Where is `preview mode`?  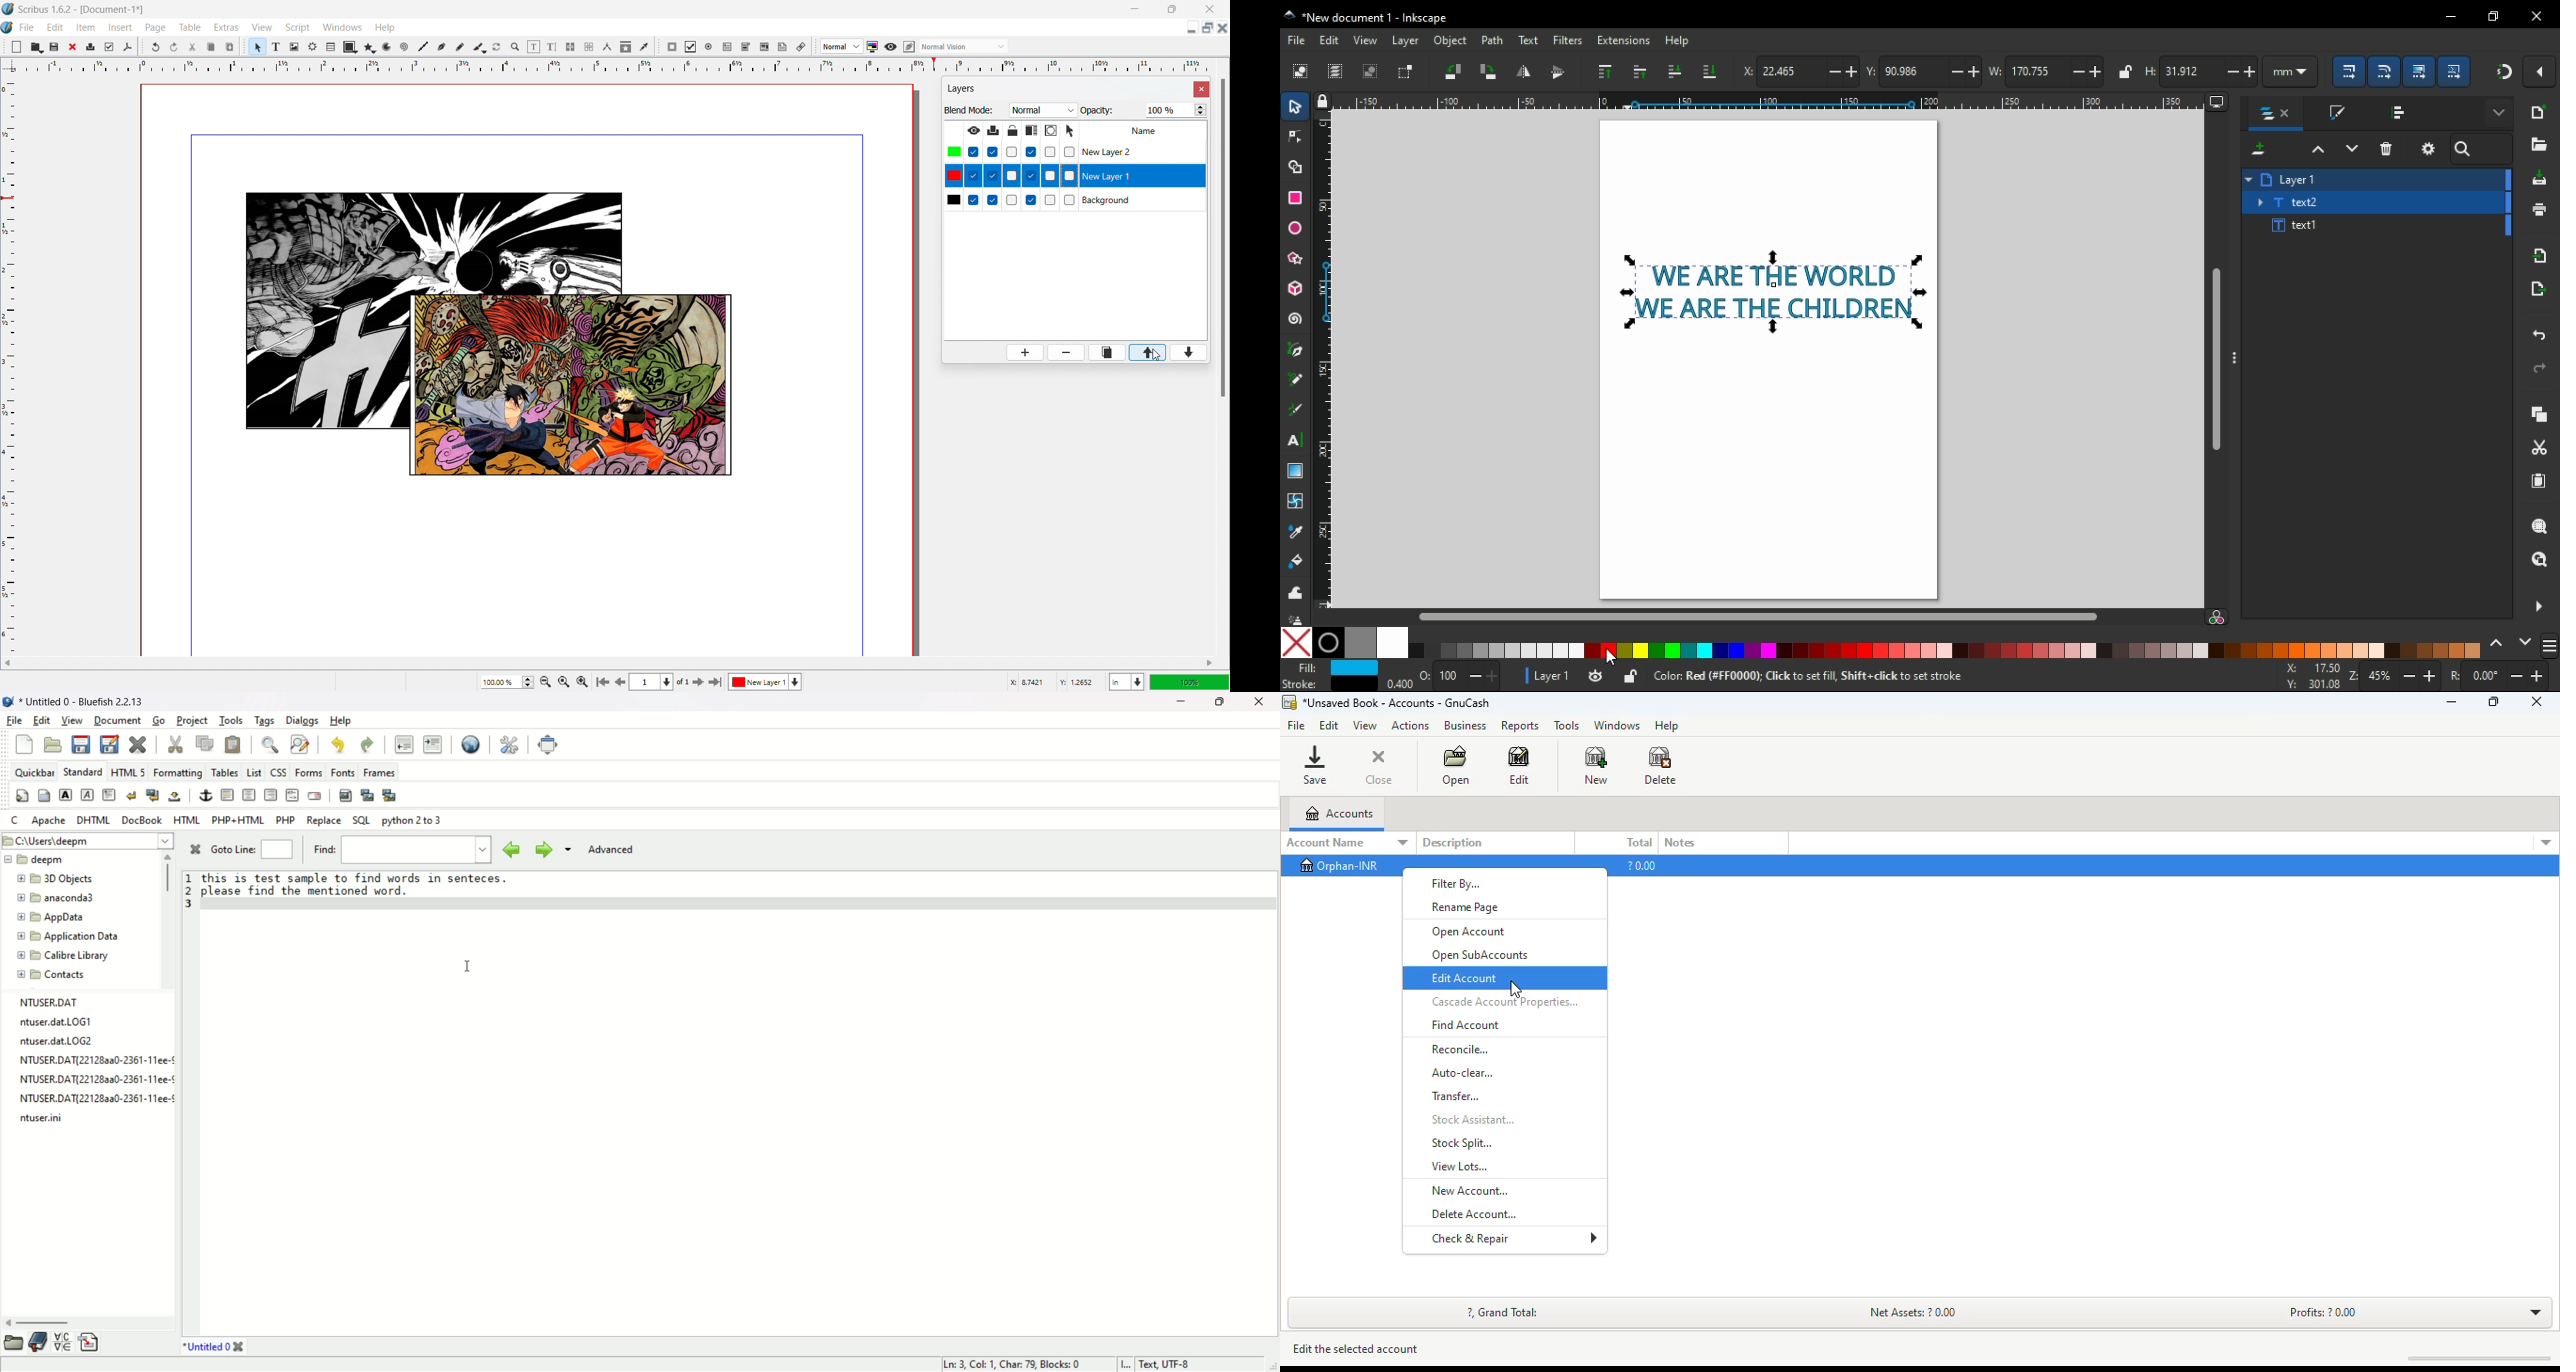 preview mode is located at coordinates (891, 46).